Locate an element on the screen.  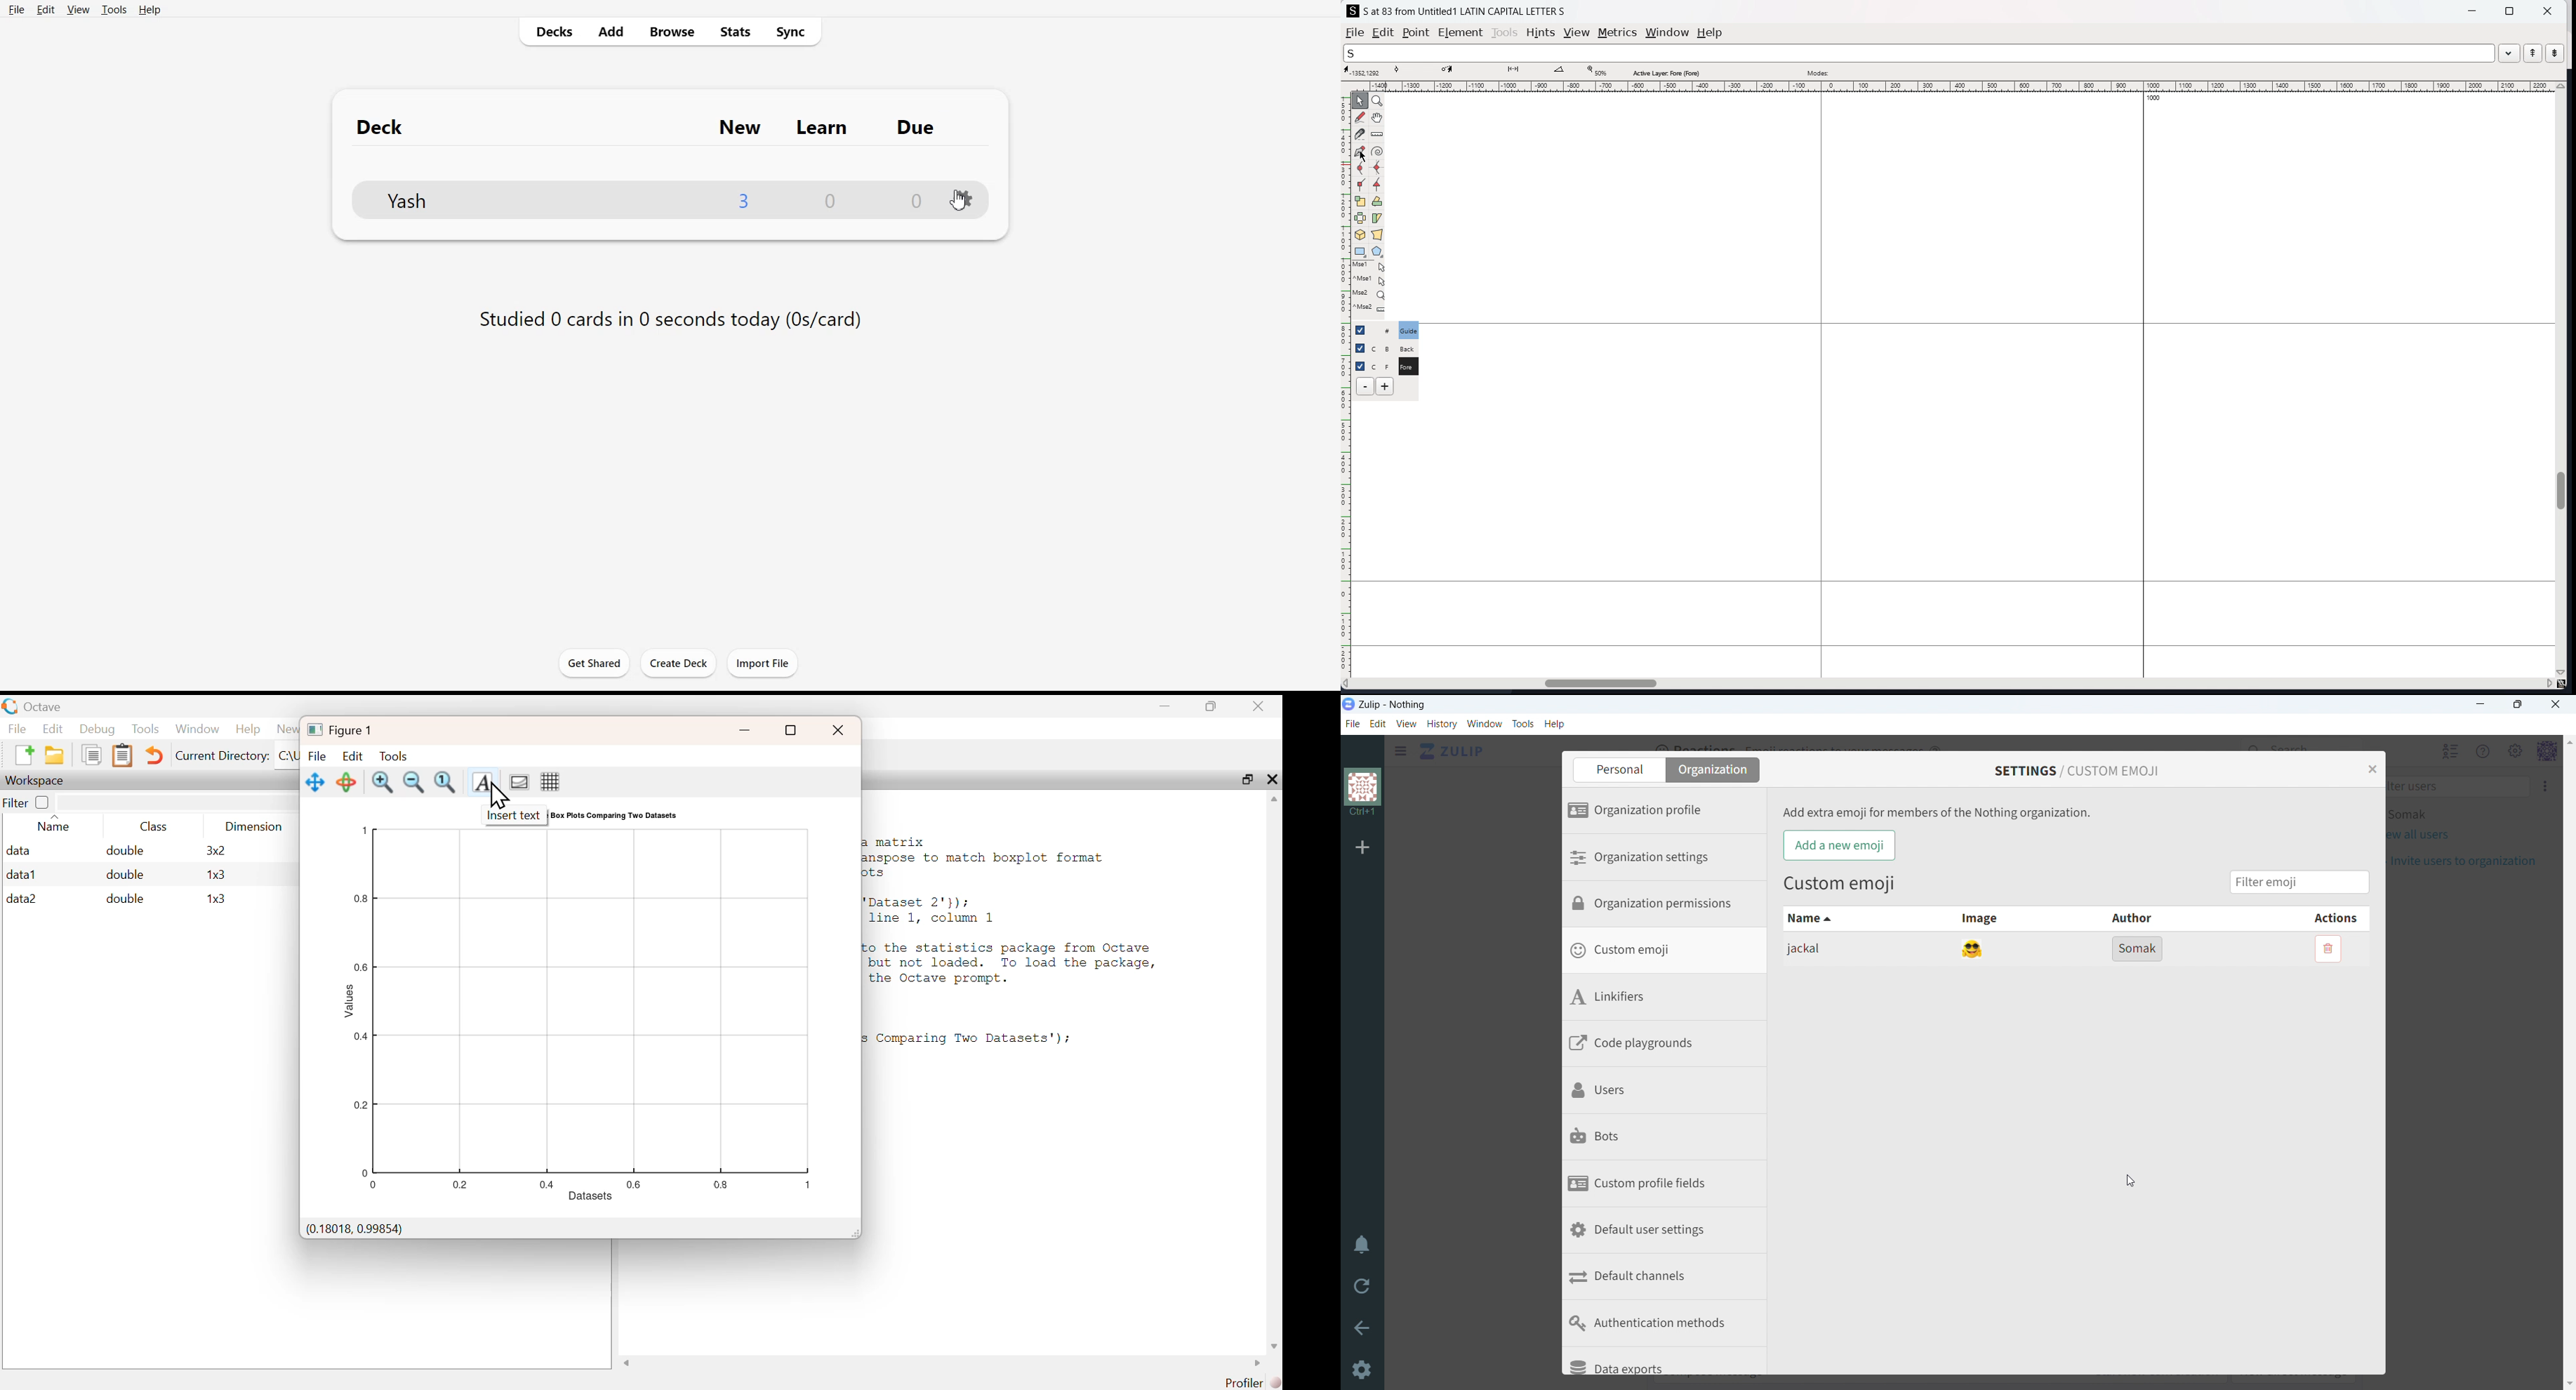
organization is located at coordinates (1721, 770).